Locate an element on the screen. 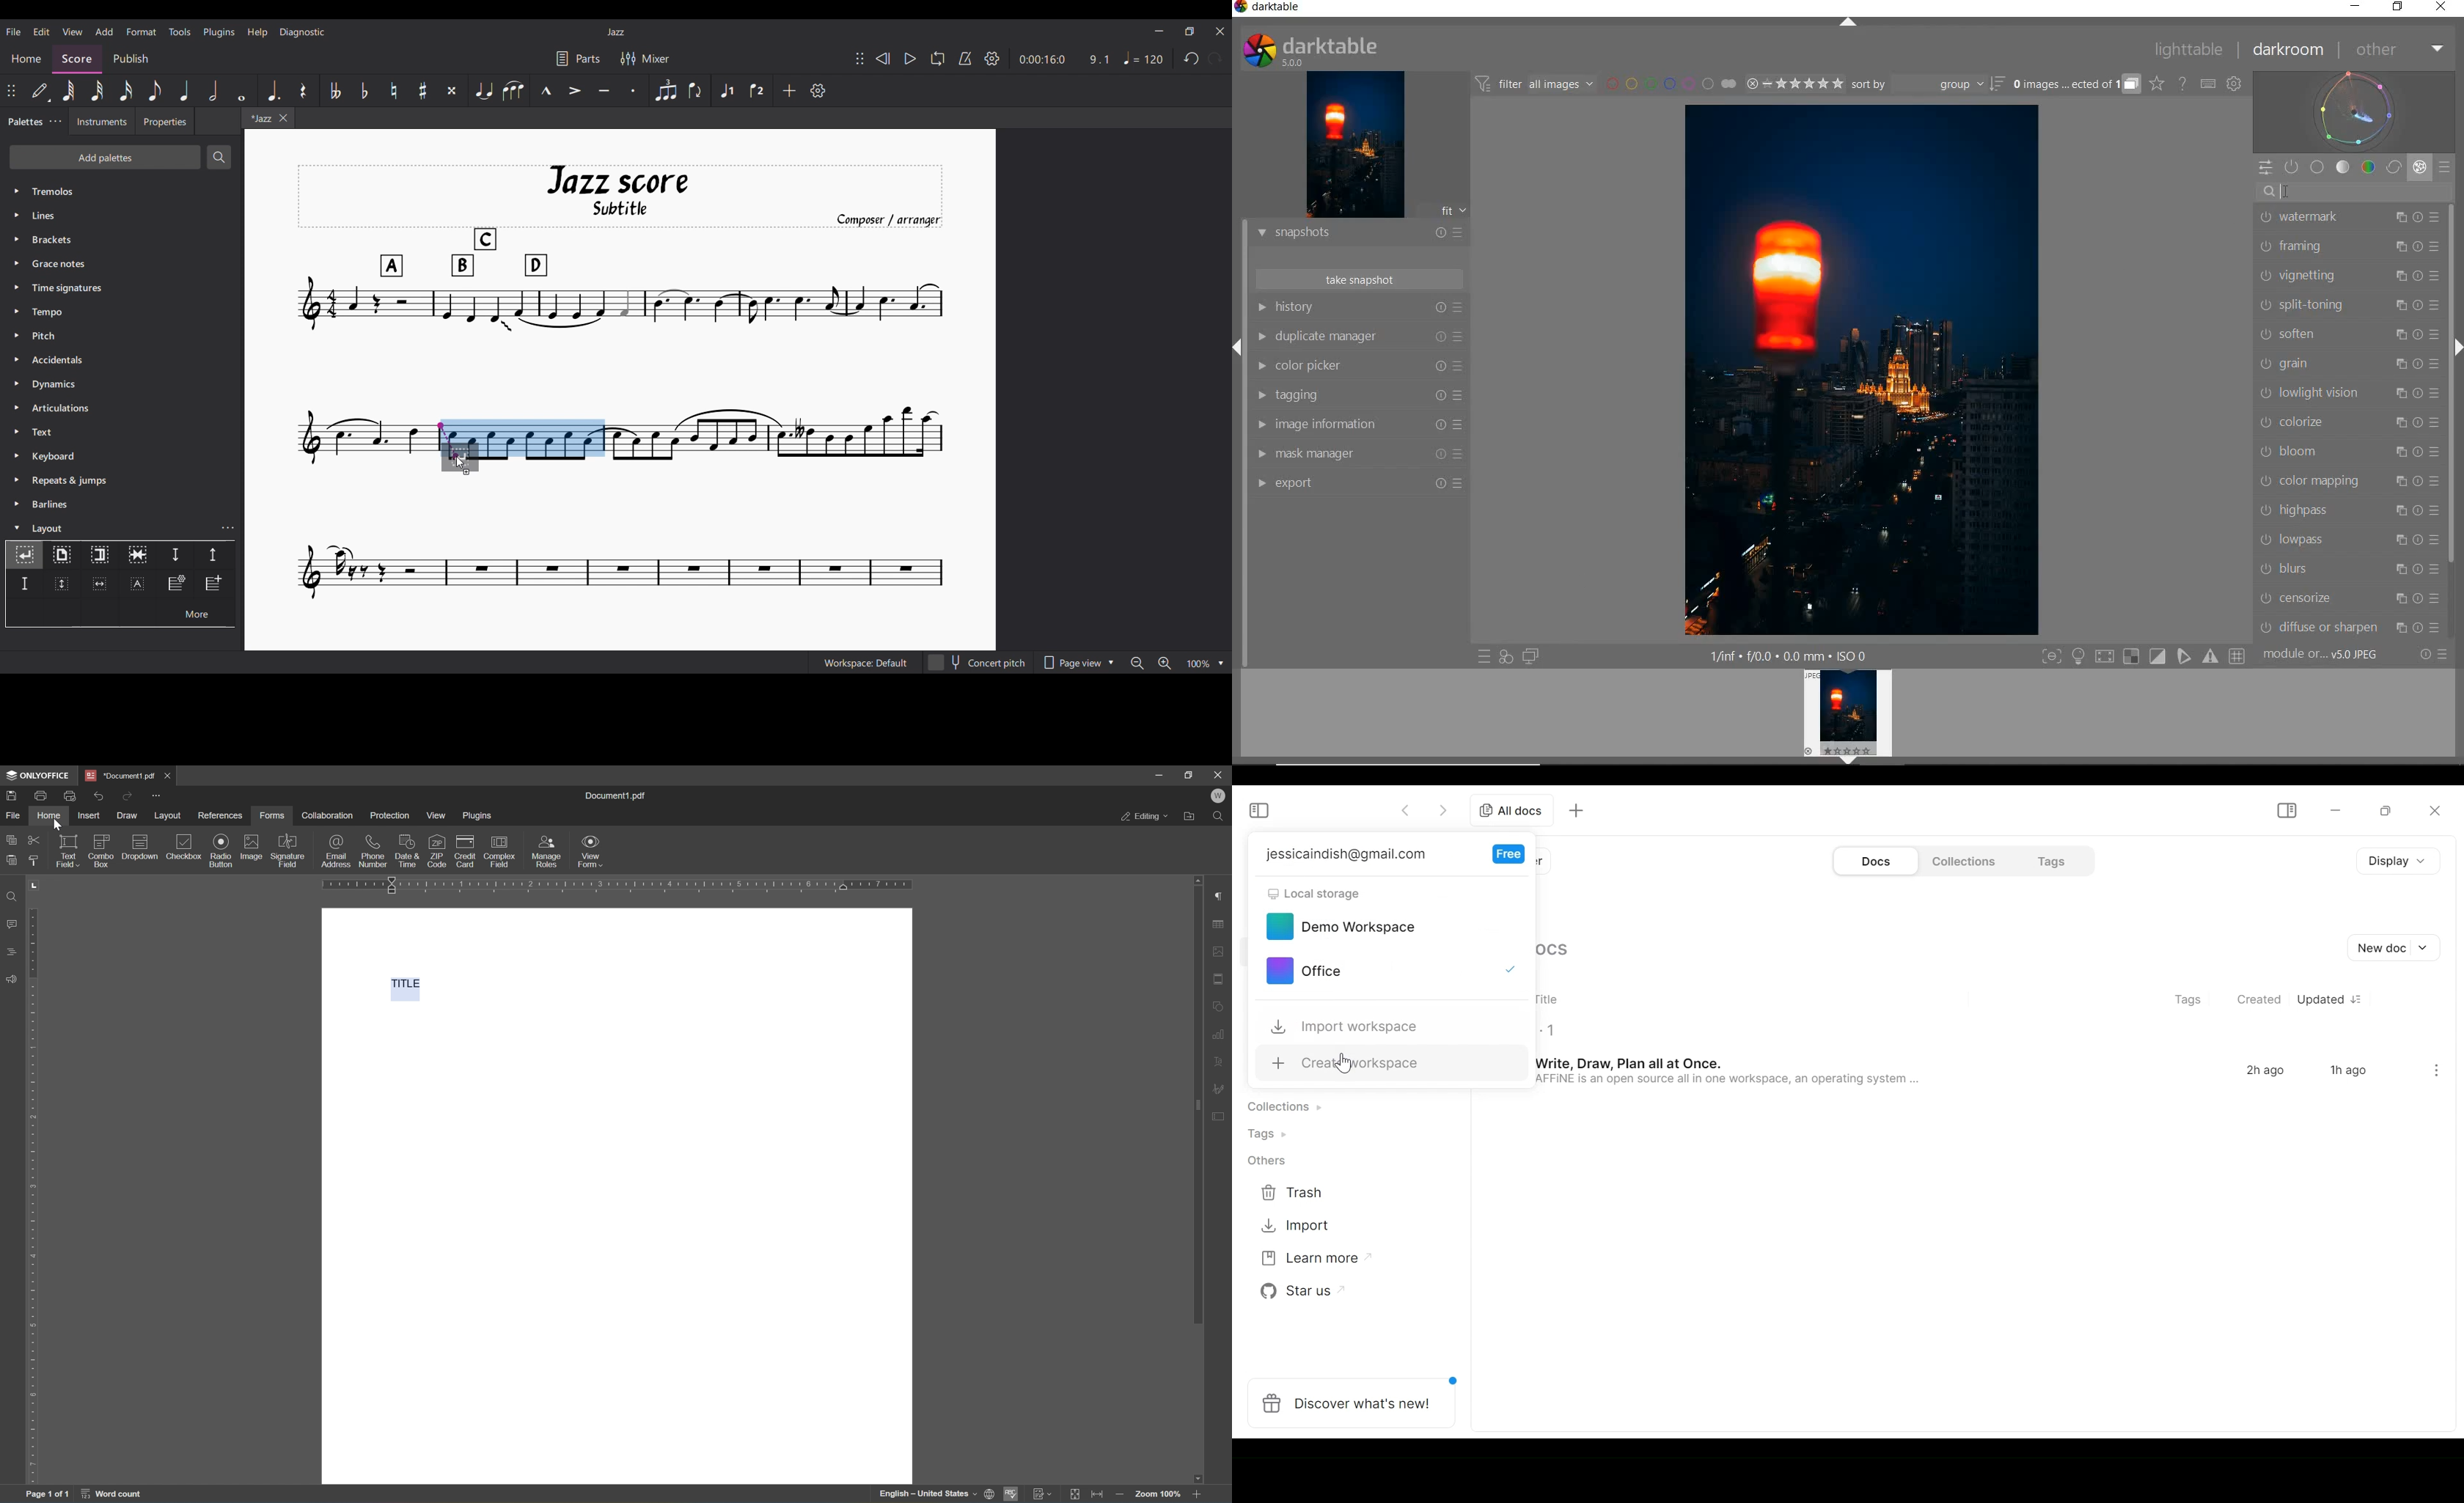 Image resolution: width=2464 pixels, height=1512 pixels. More is located at coordinates (195, 613).